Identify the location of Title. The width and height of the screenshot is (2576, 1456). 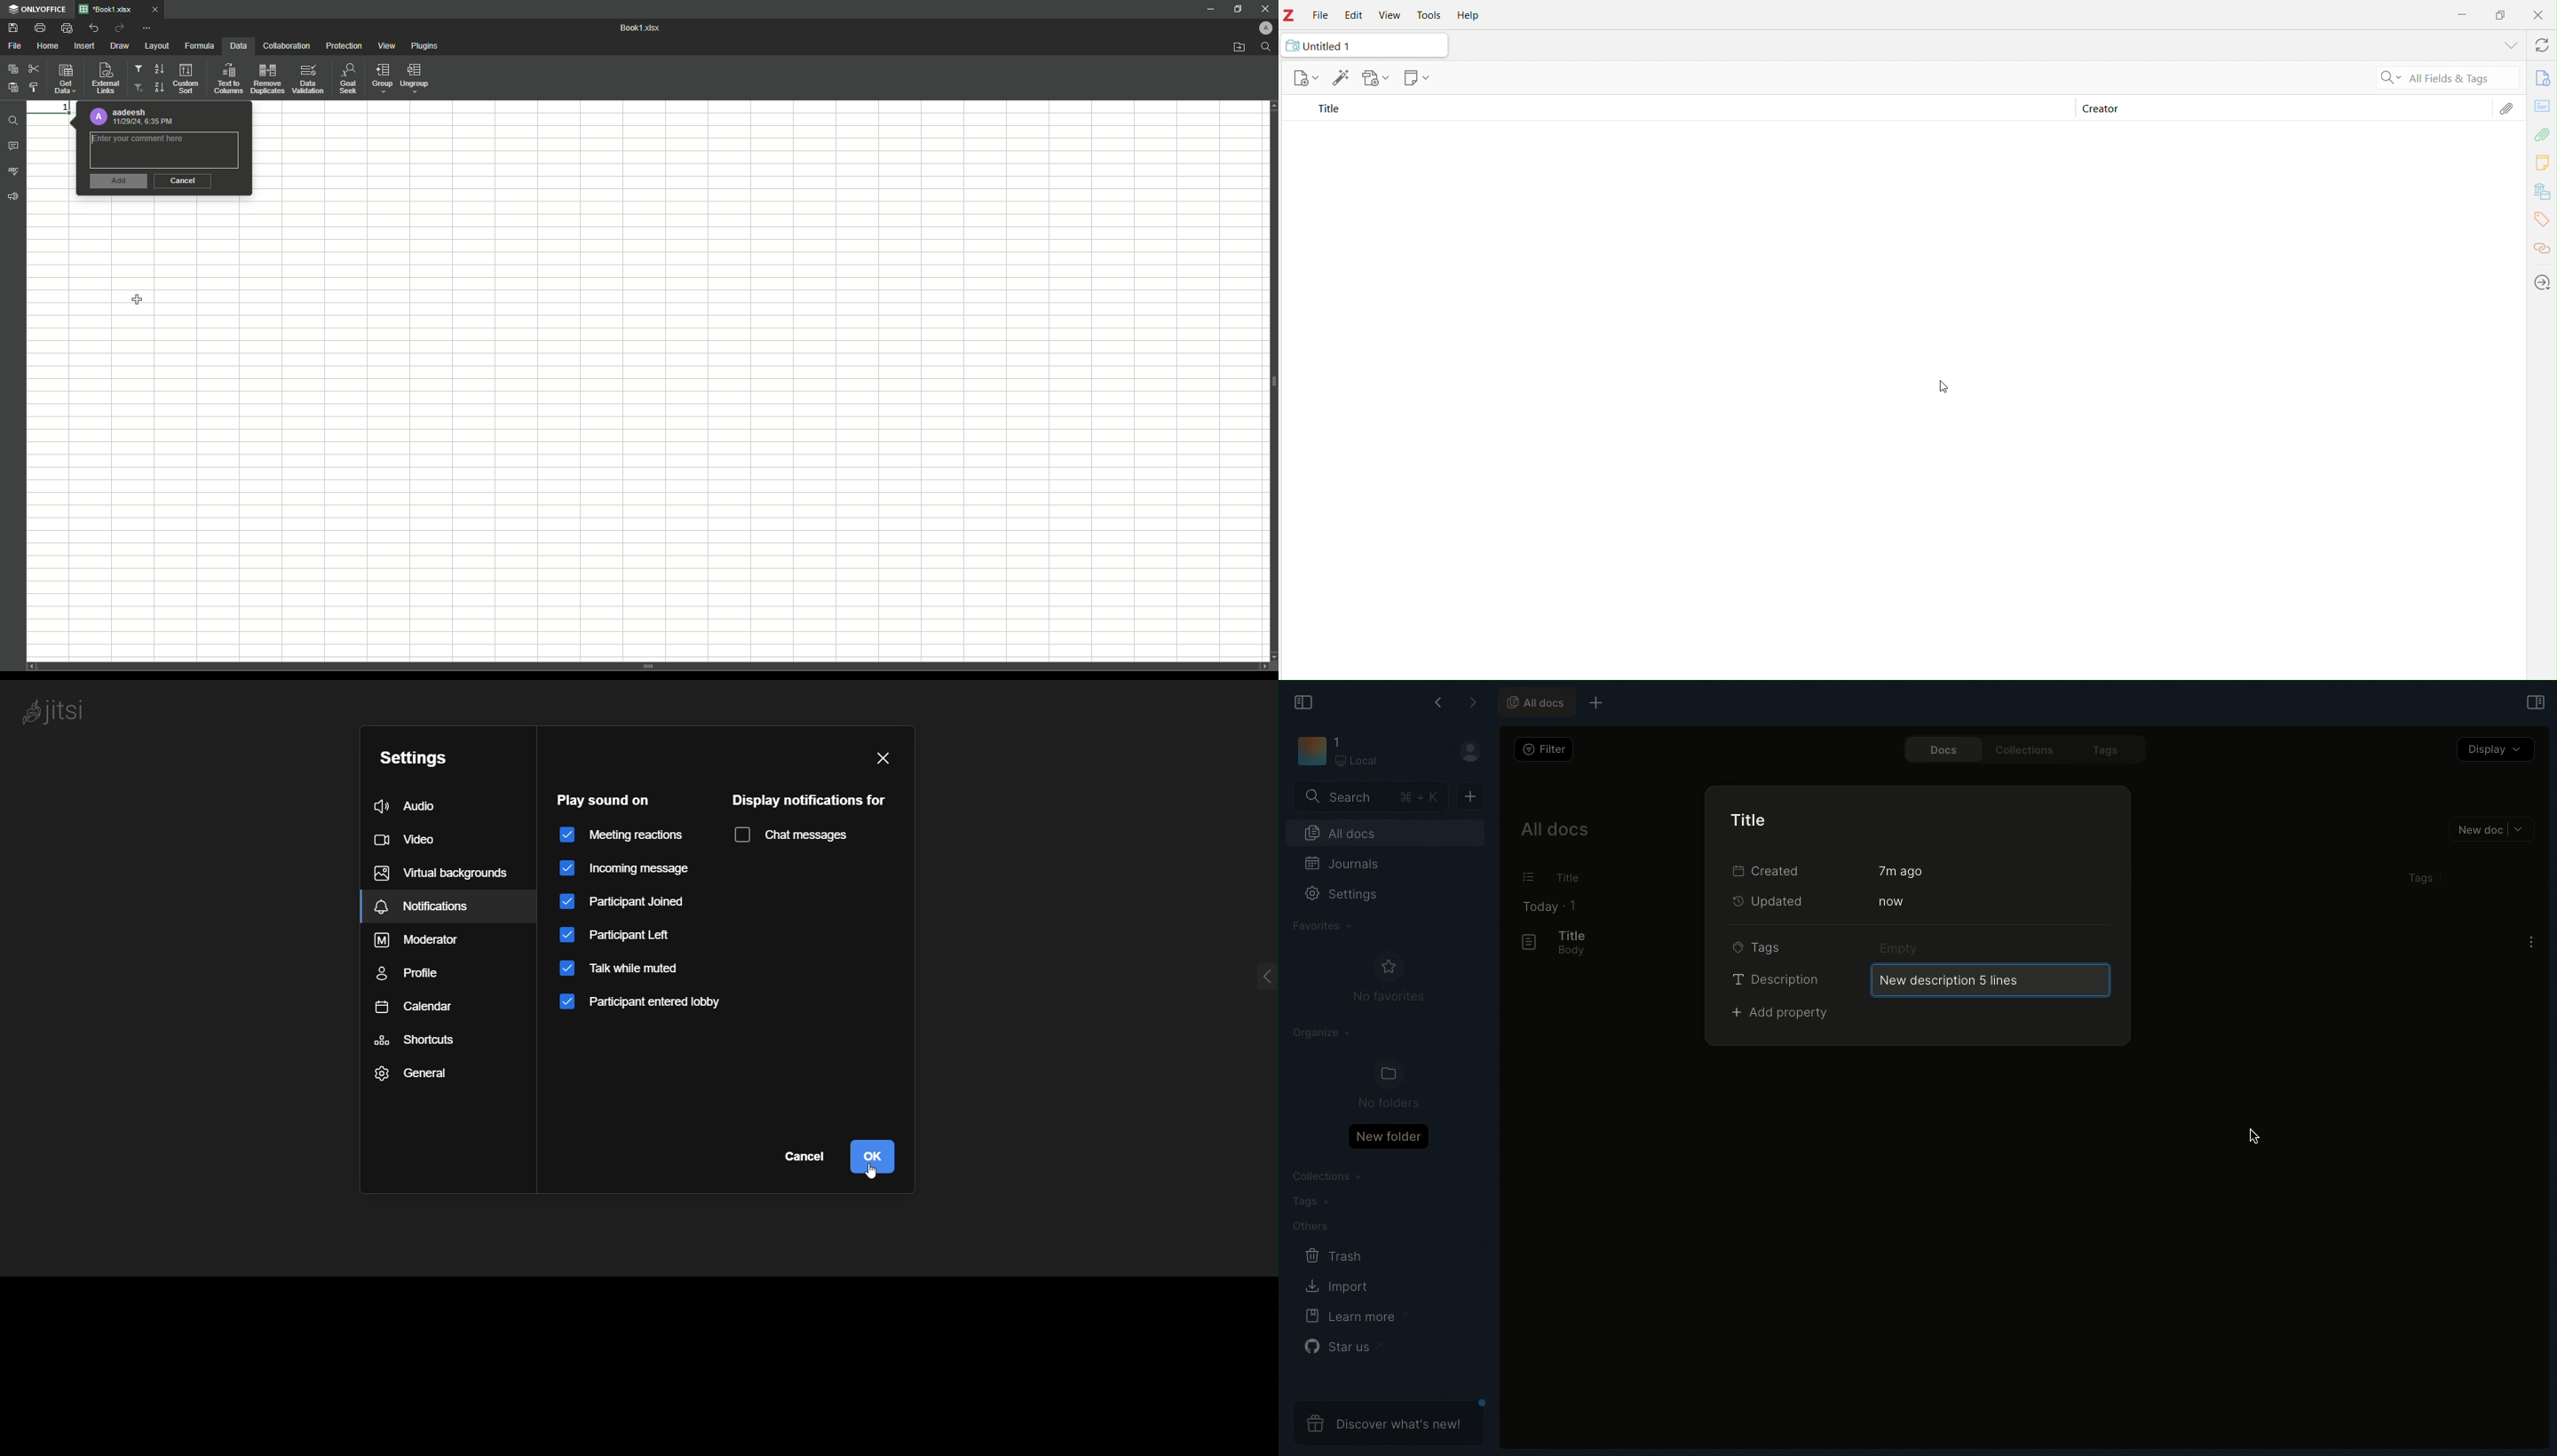
(1328, 110).